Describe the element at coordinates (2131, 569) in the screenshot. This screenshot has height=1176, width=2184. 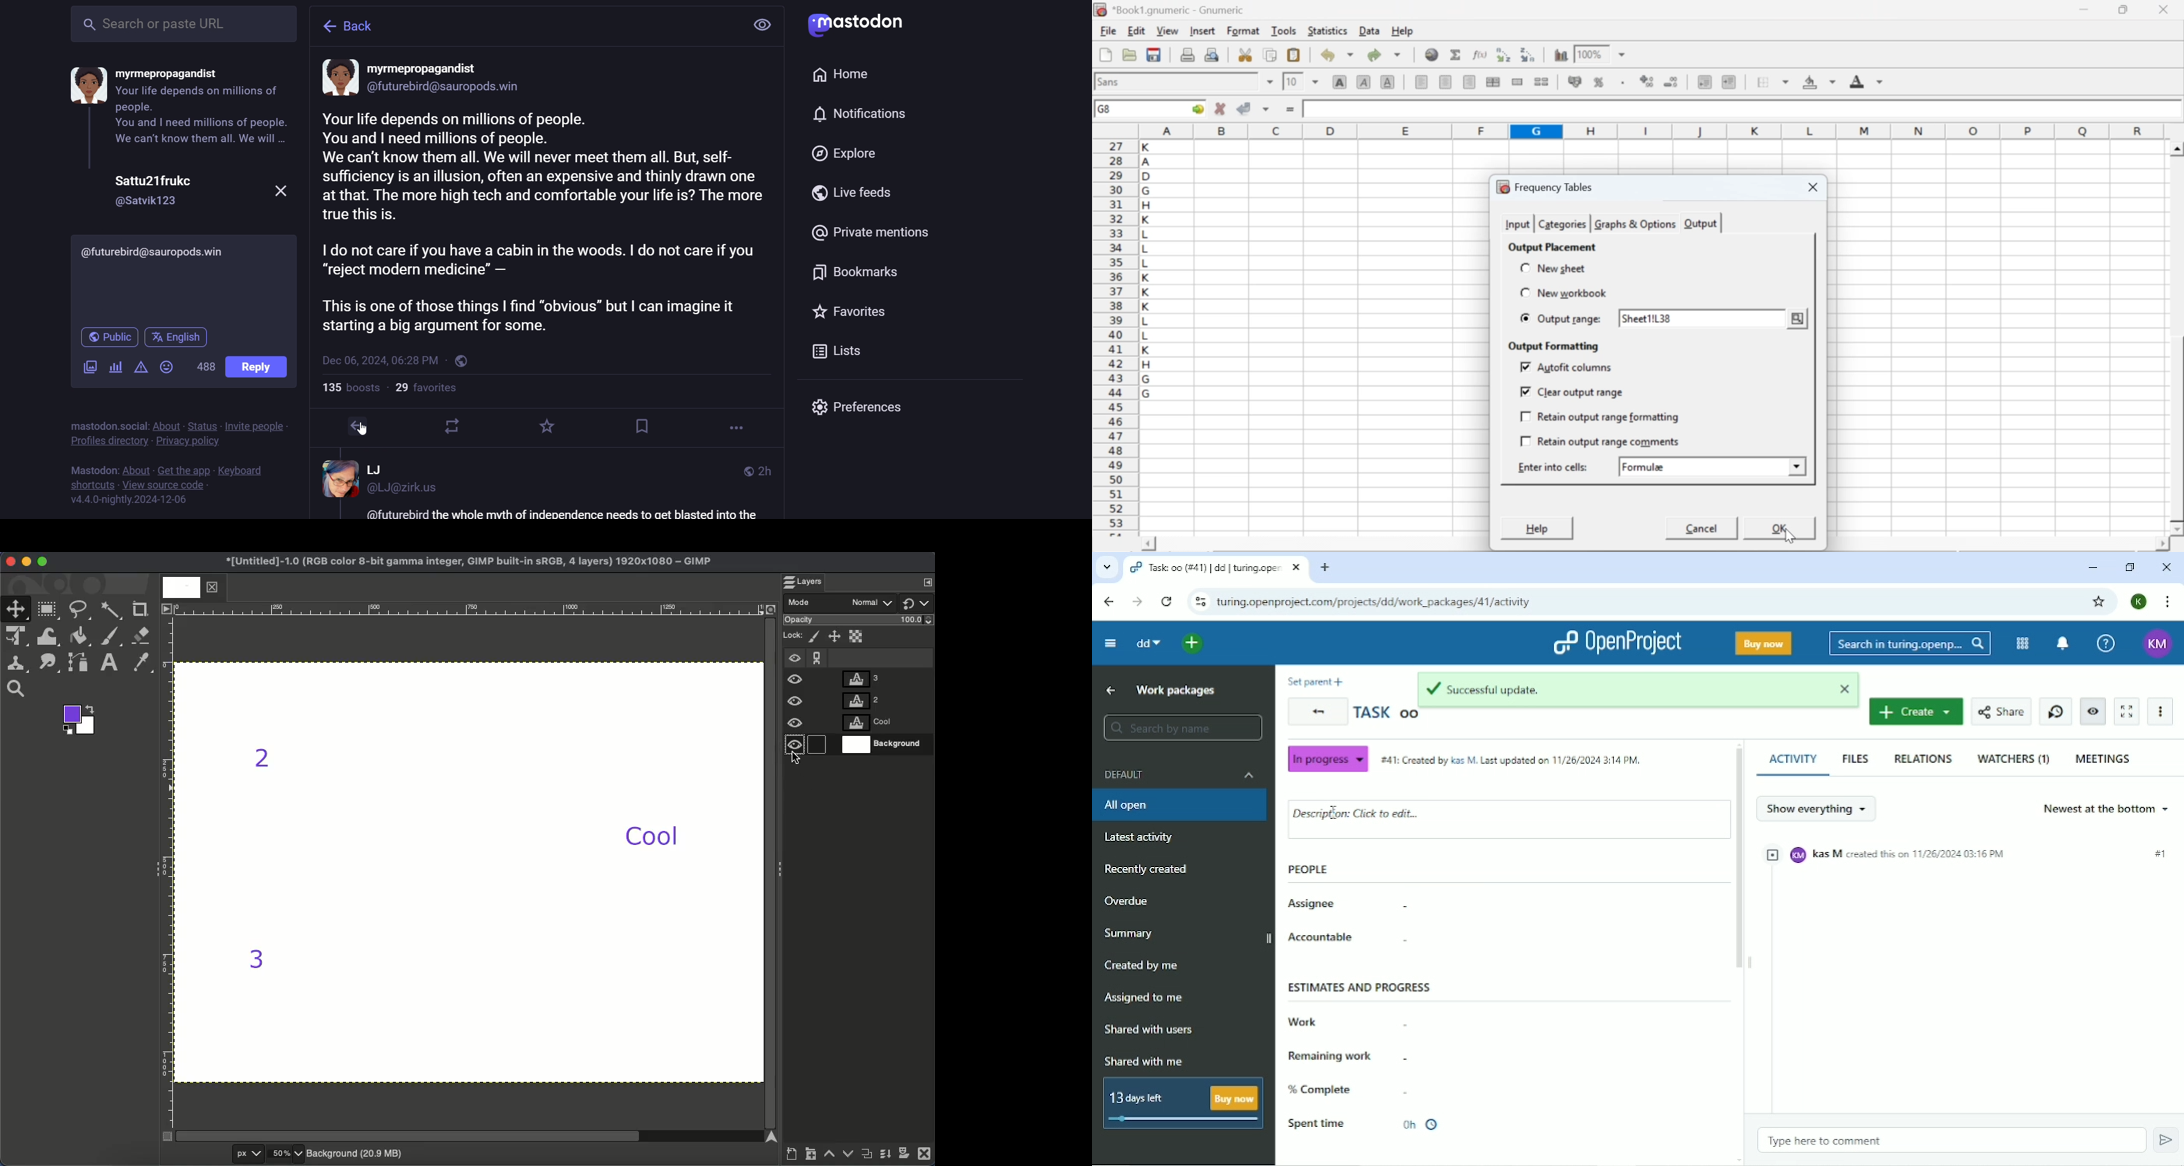
I see `Restore down` at that location.